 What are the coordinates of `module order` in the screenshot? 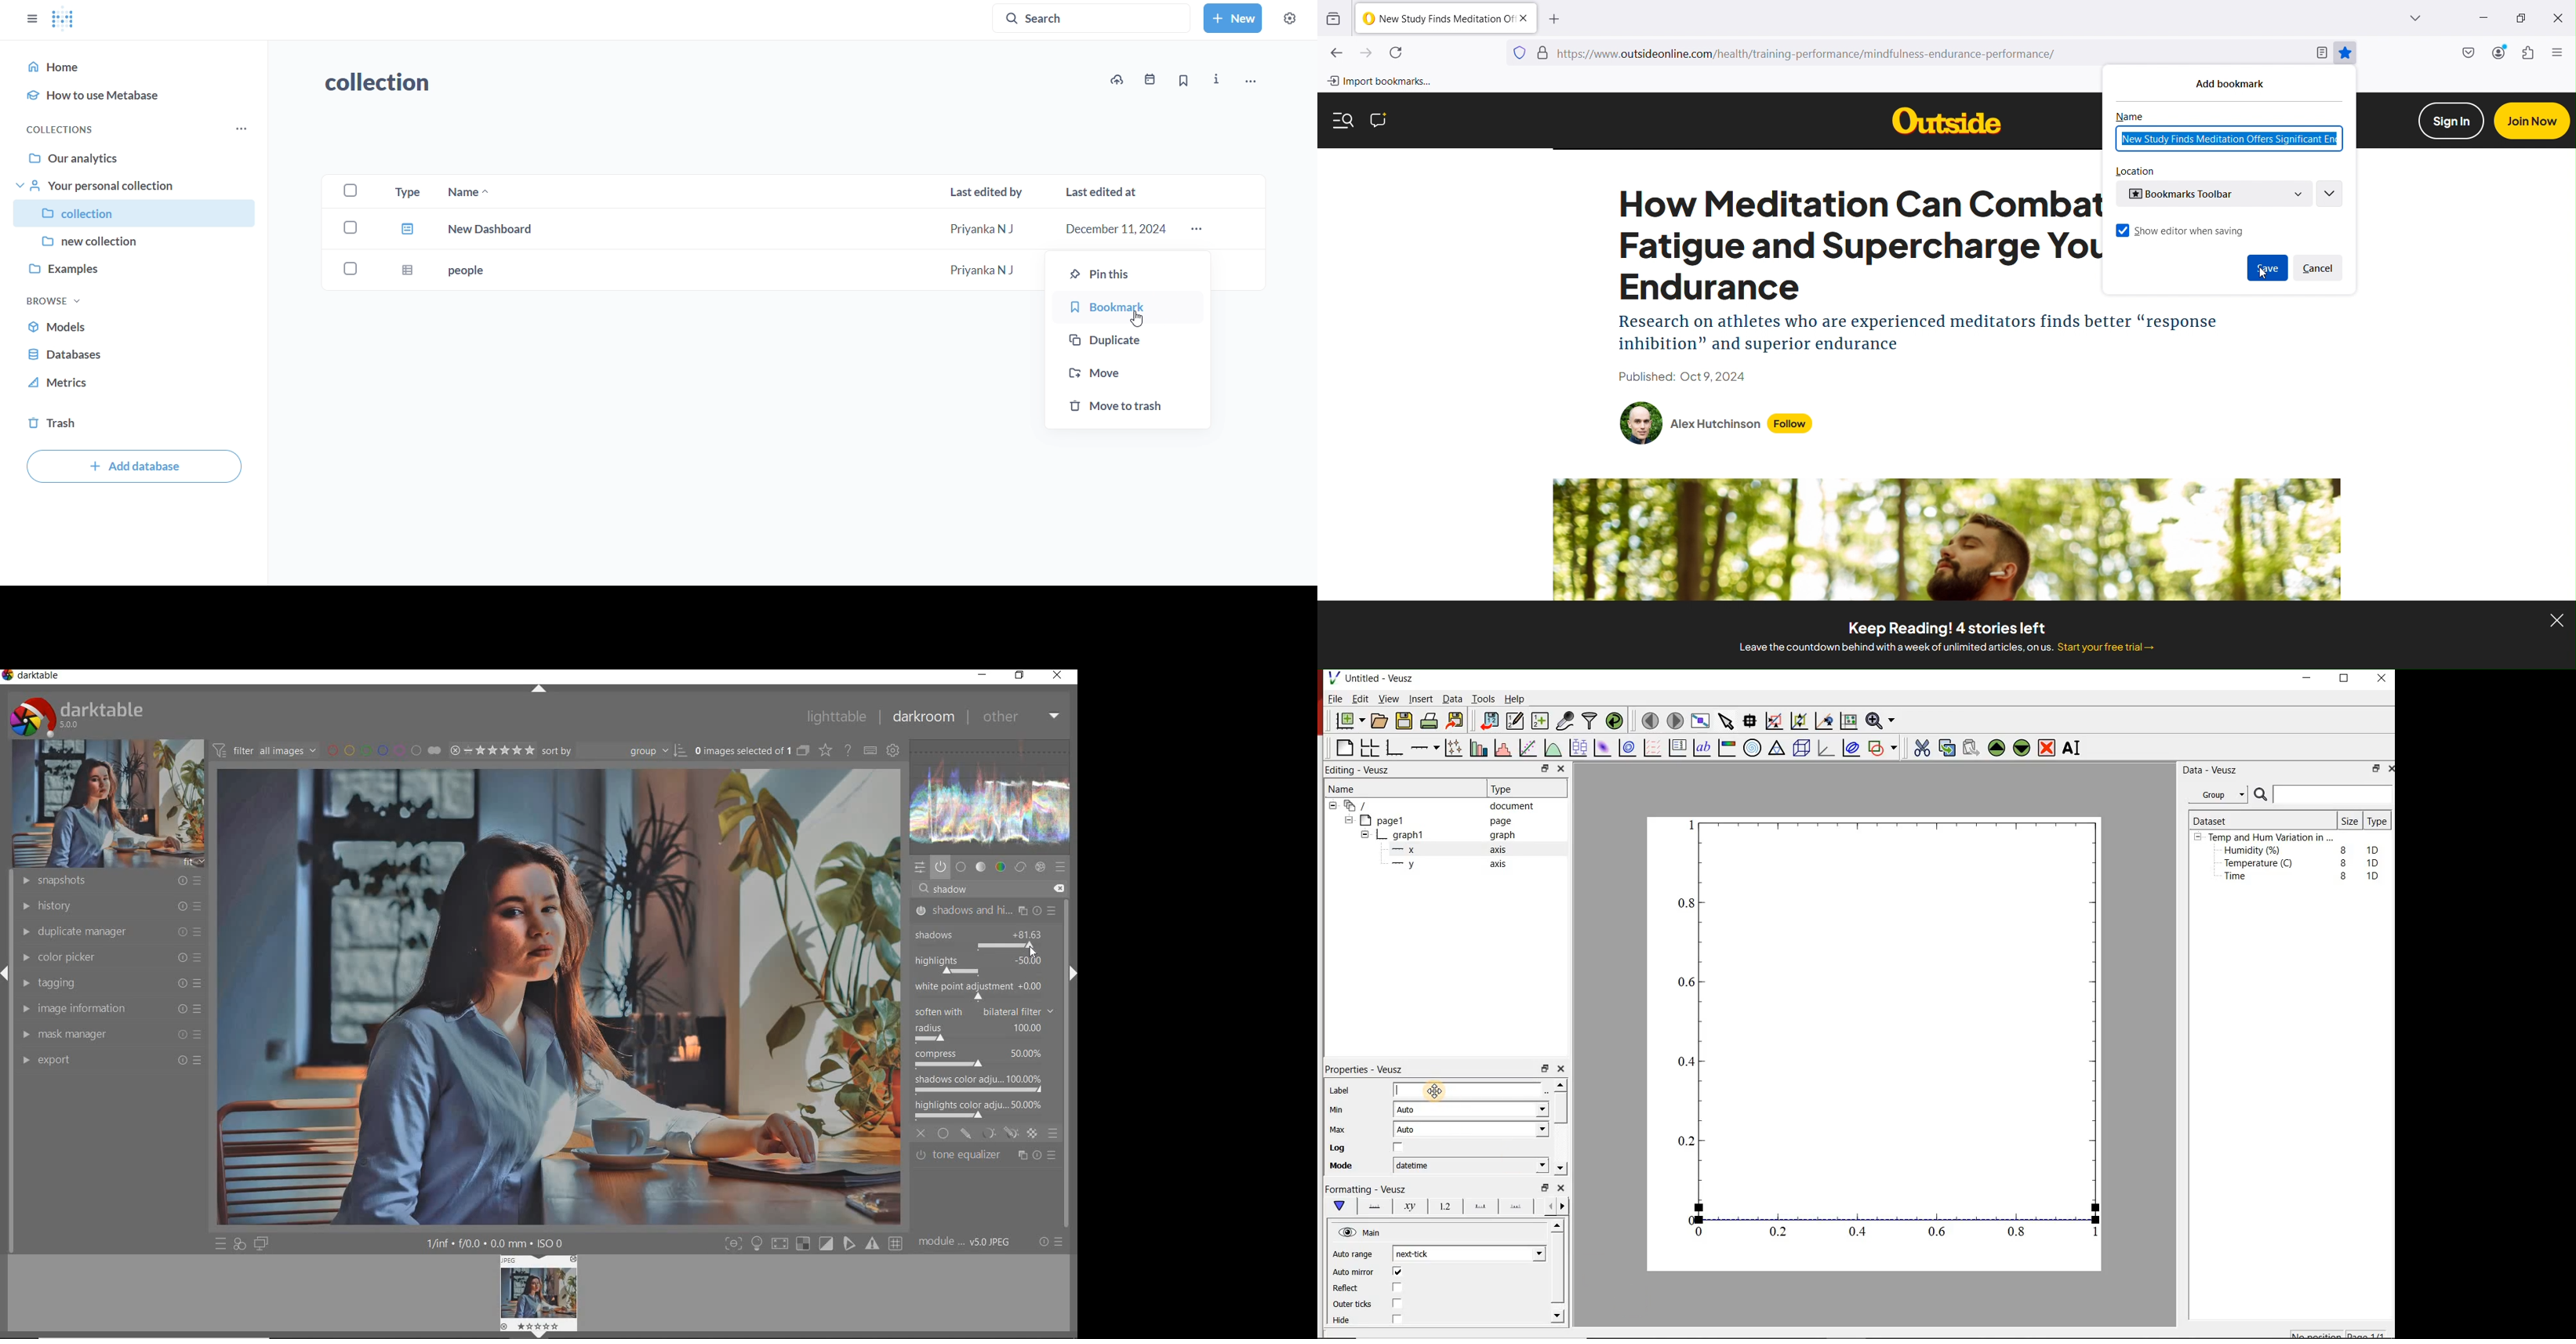 It's located at (969, 1243).